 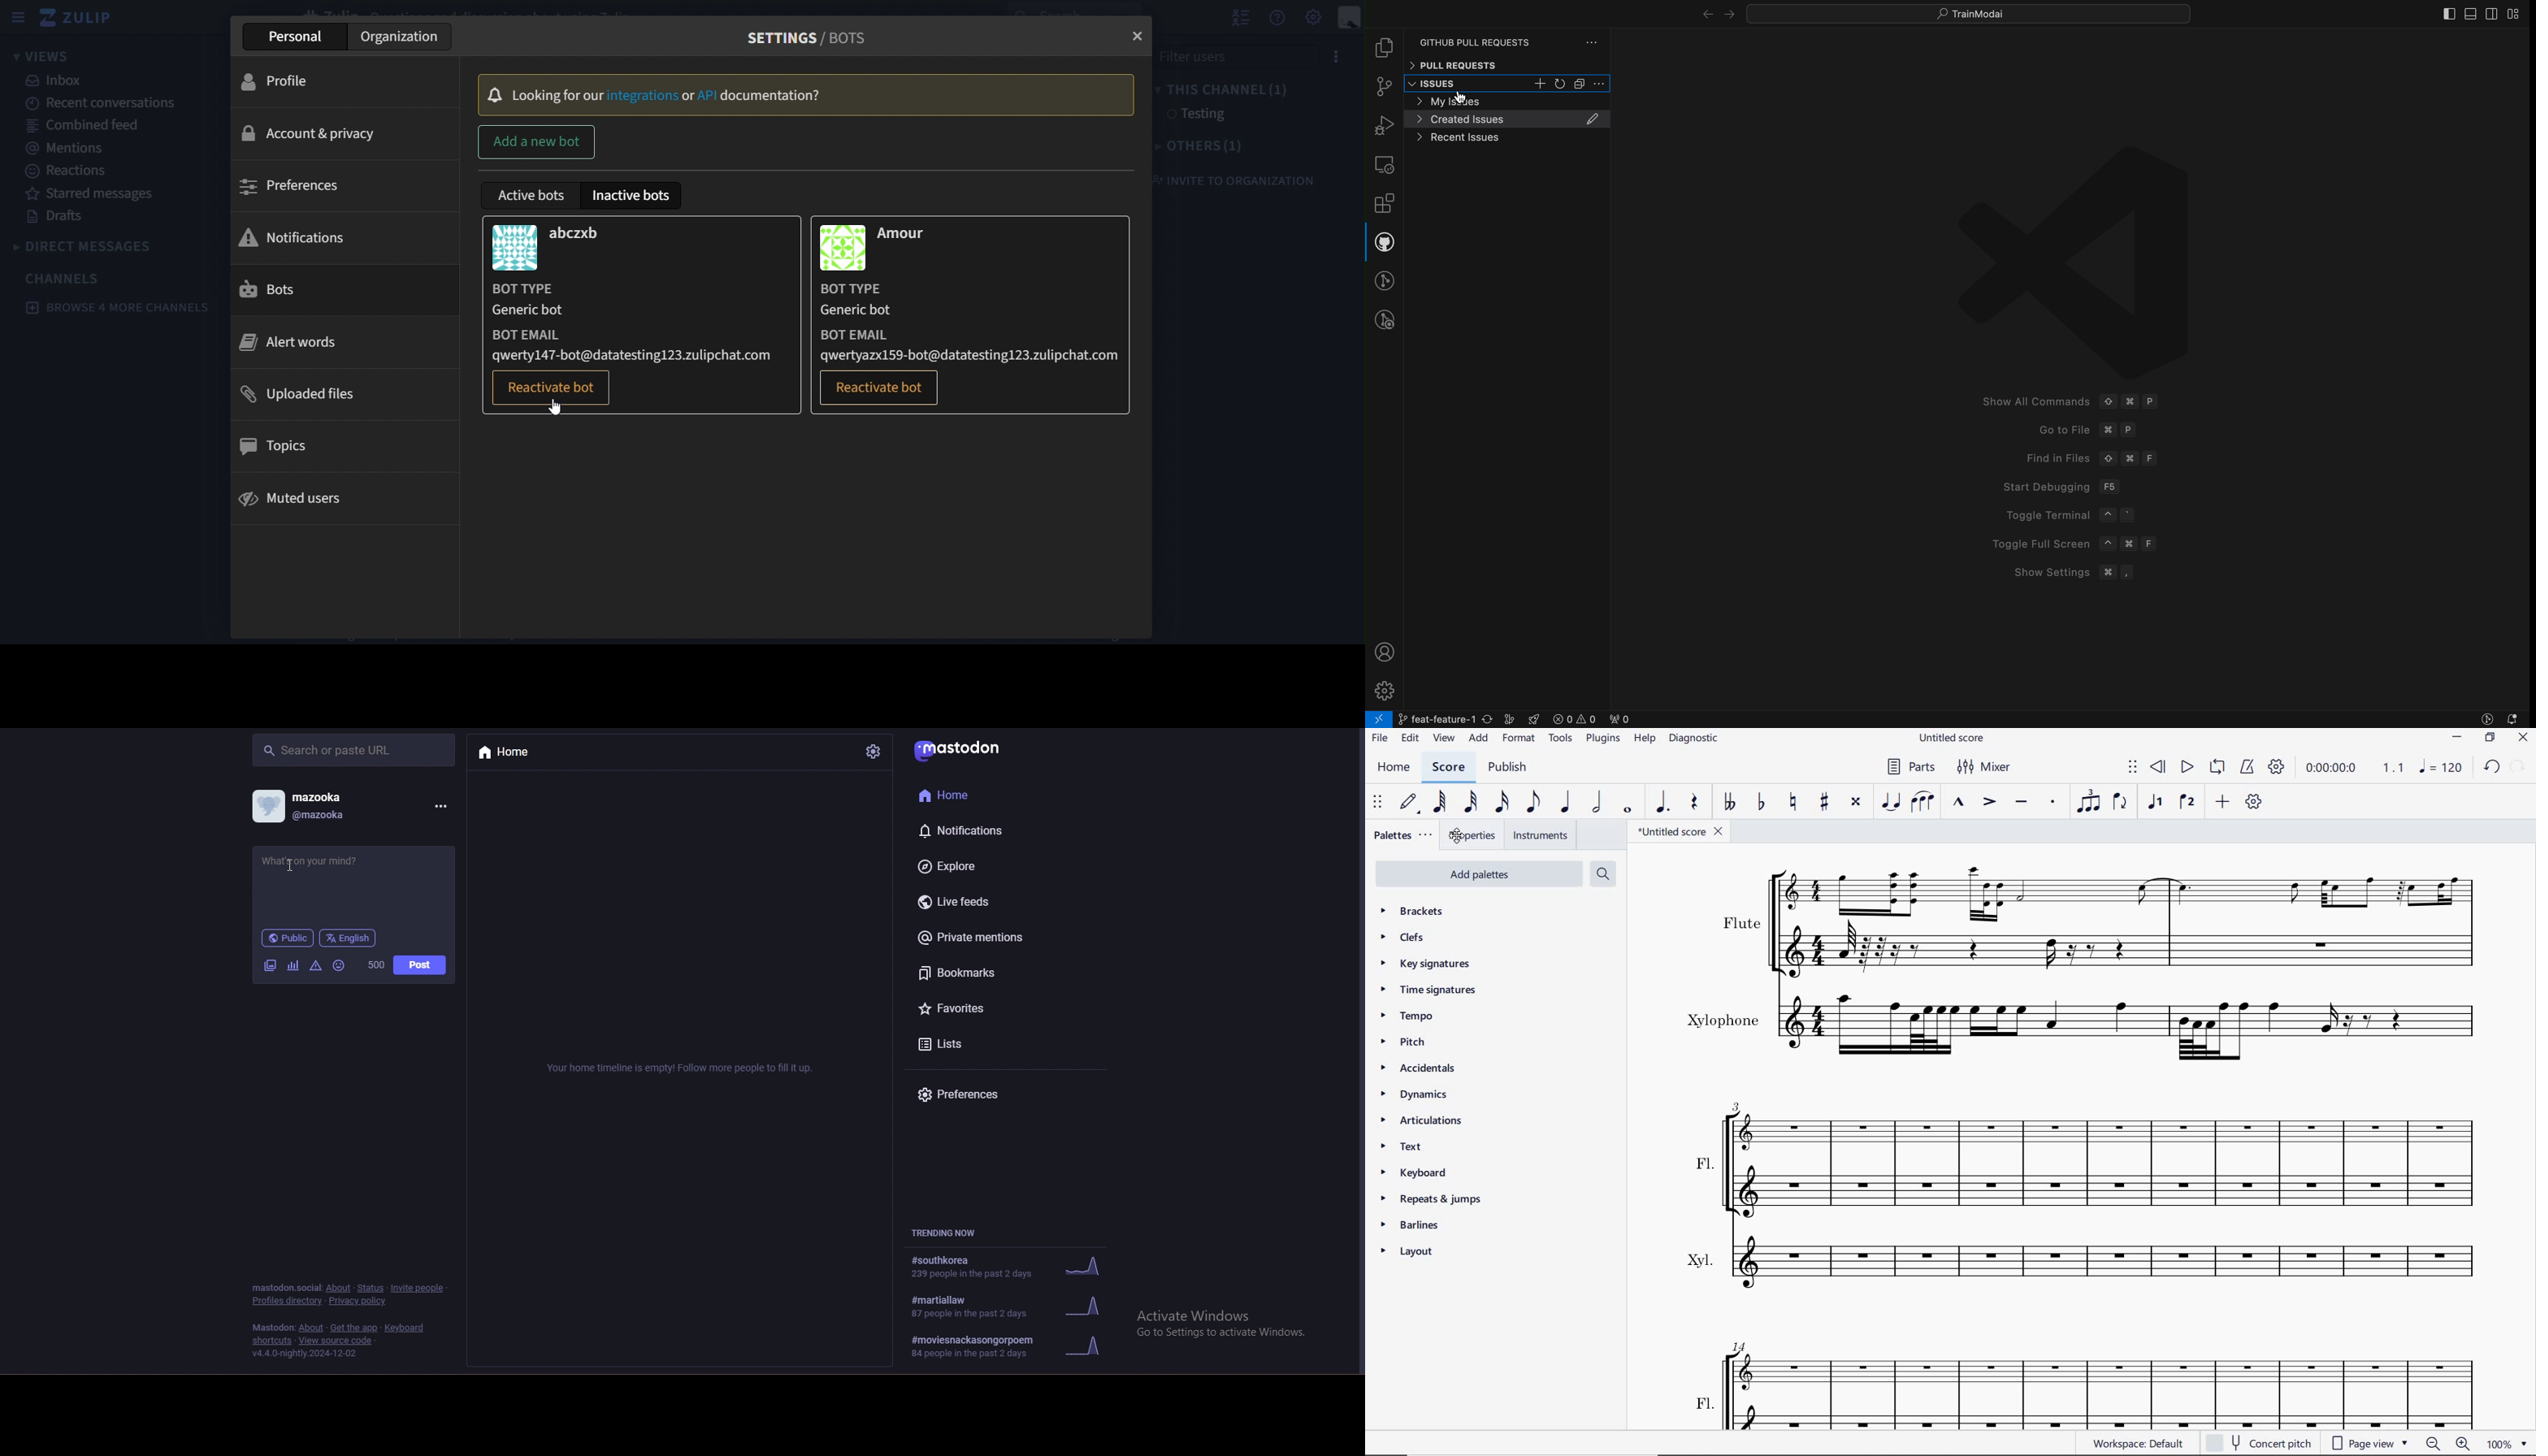 What do you see at coordinates (297, 341) in the screenshot?
I see `alert words` at bounding box center [297, 341].